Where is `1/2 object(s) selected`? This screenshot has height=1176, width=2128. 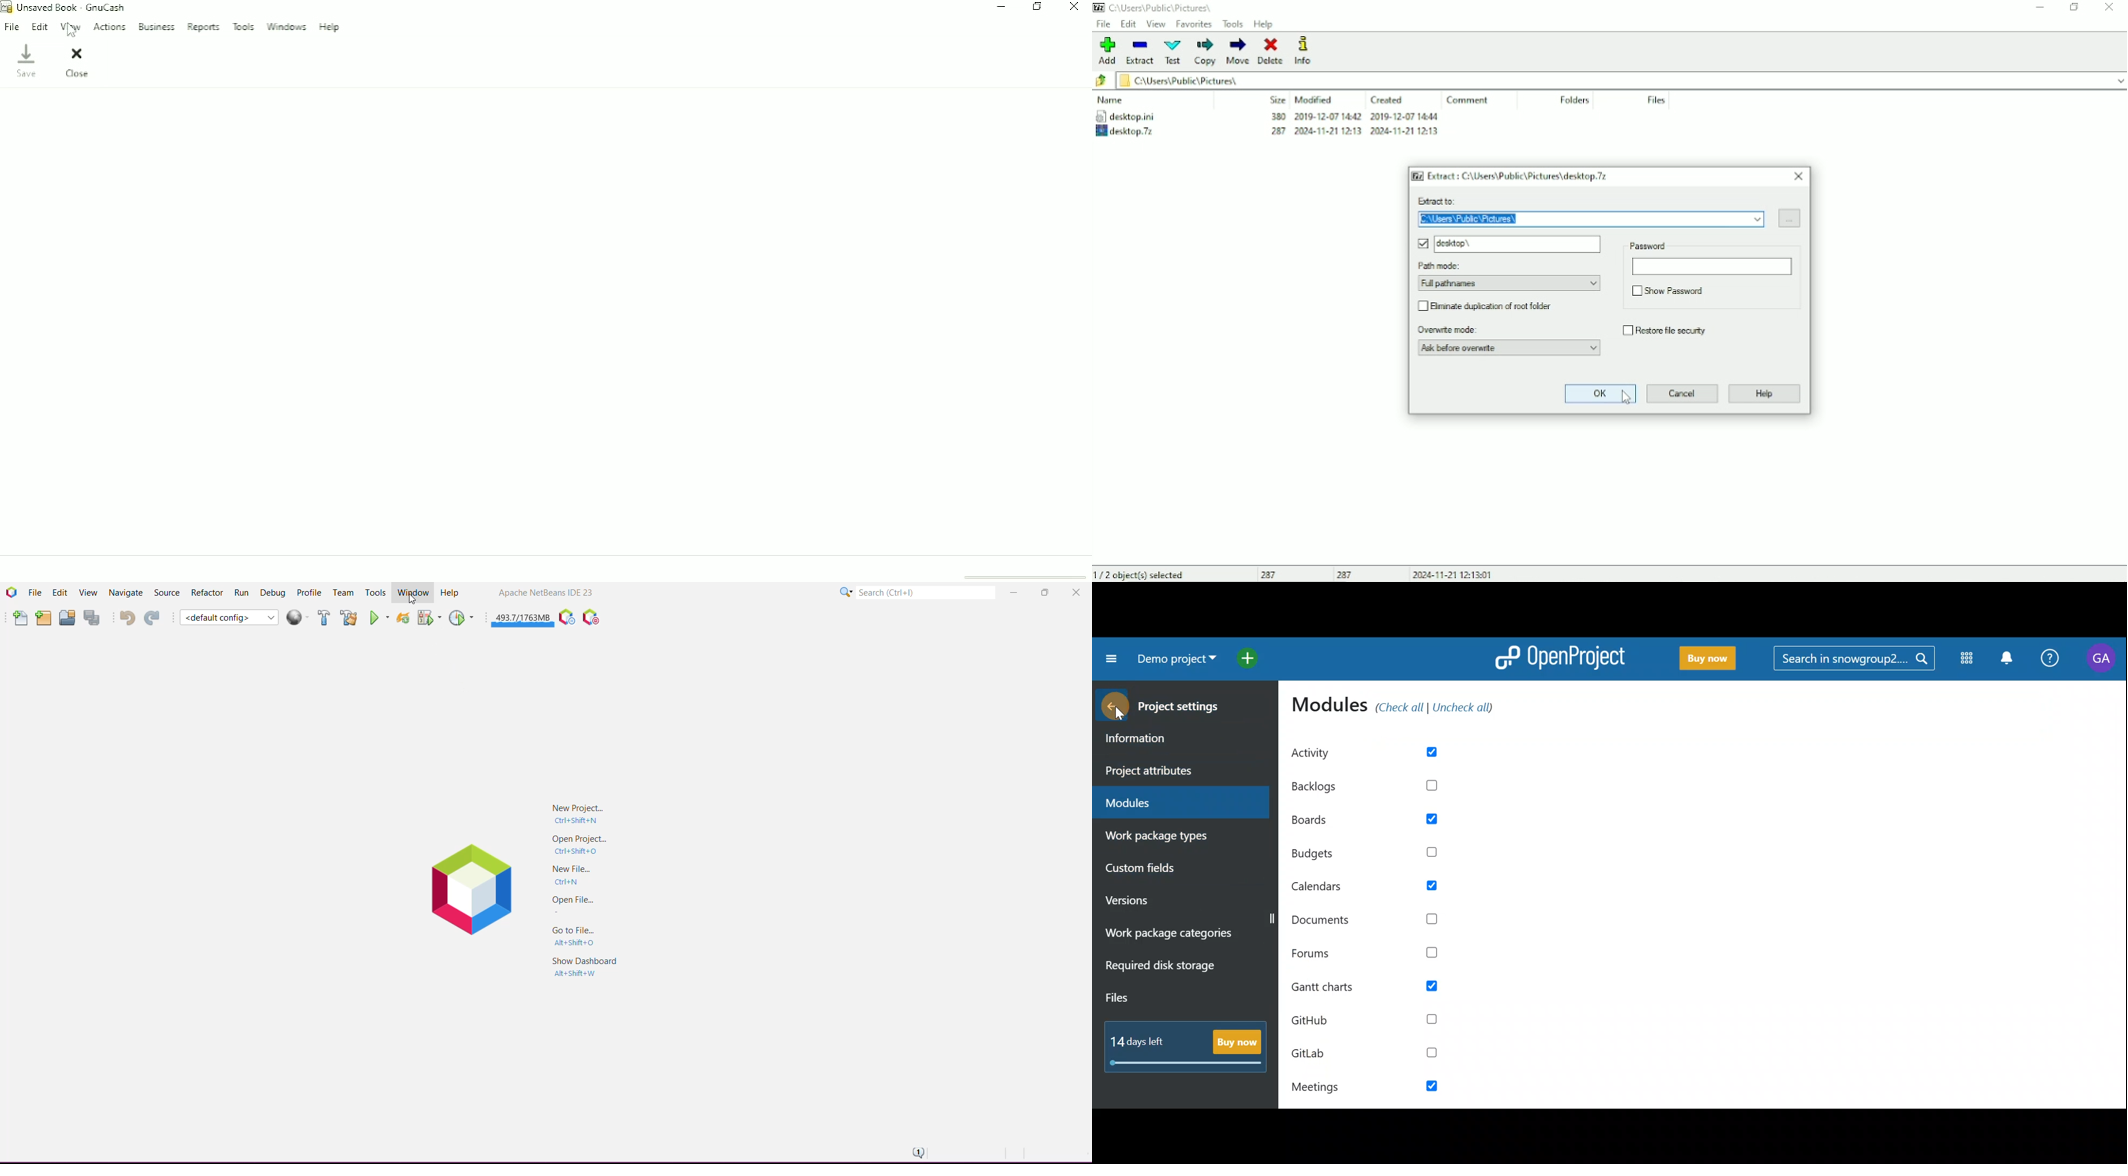
1/2 object(s) selected is located at coordinates (1140, 574).